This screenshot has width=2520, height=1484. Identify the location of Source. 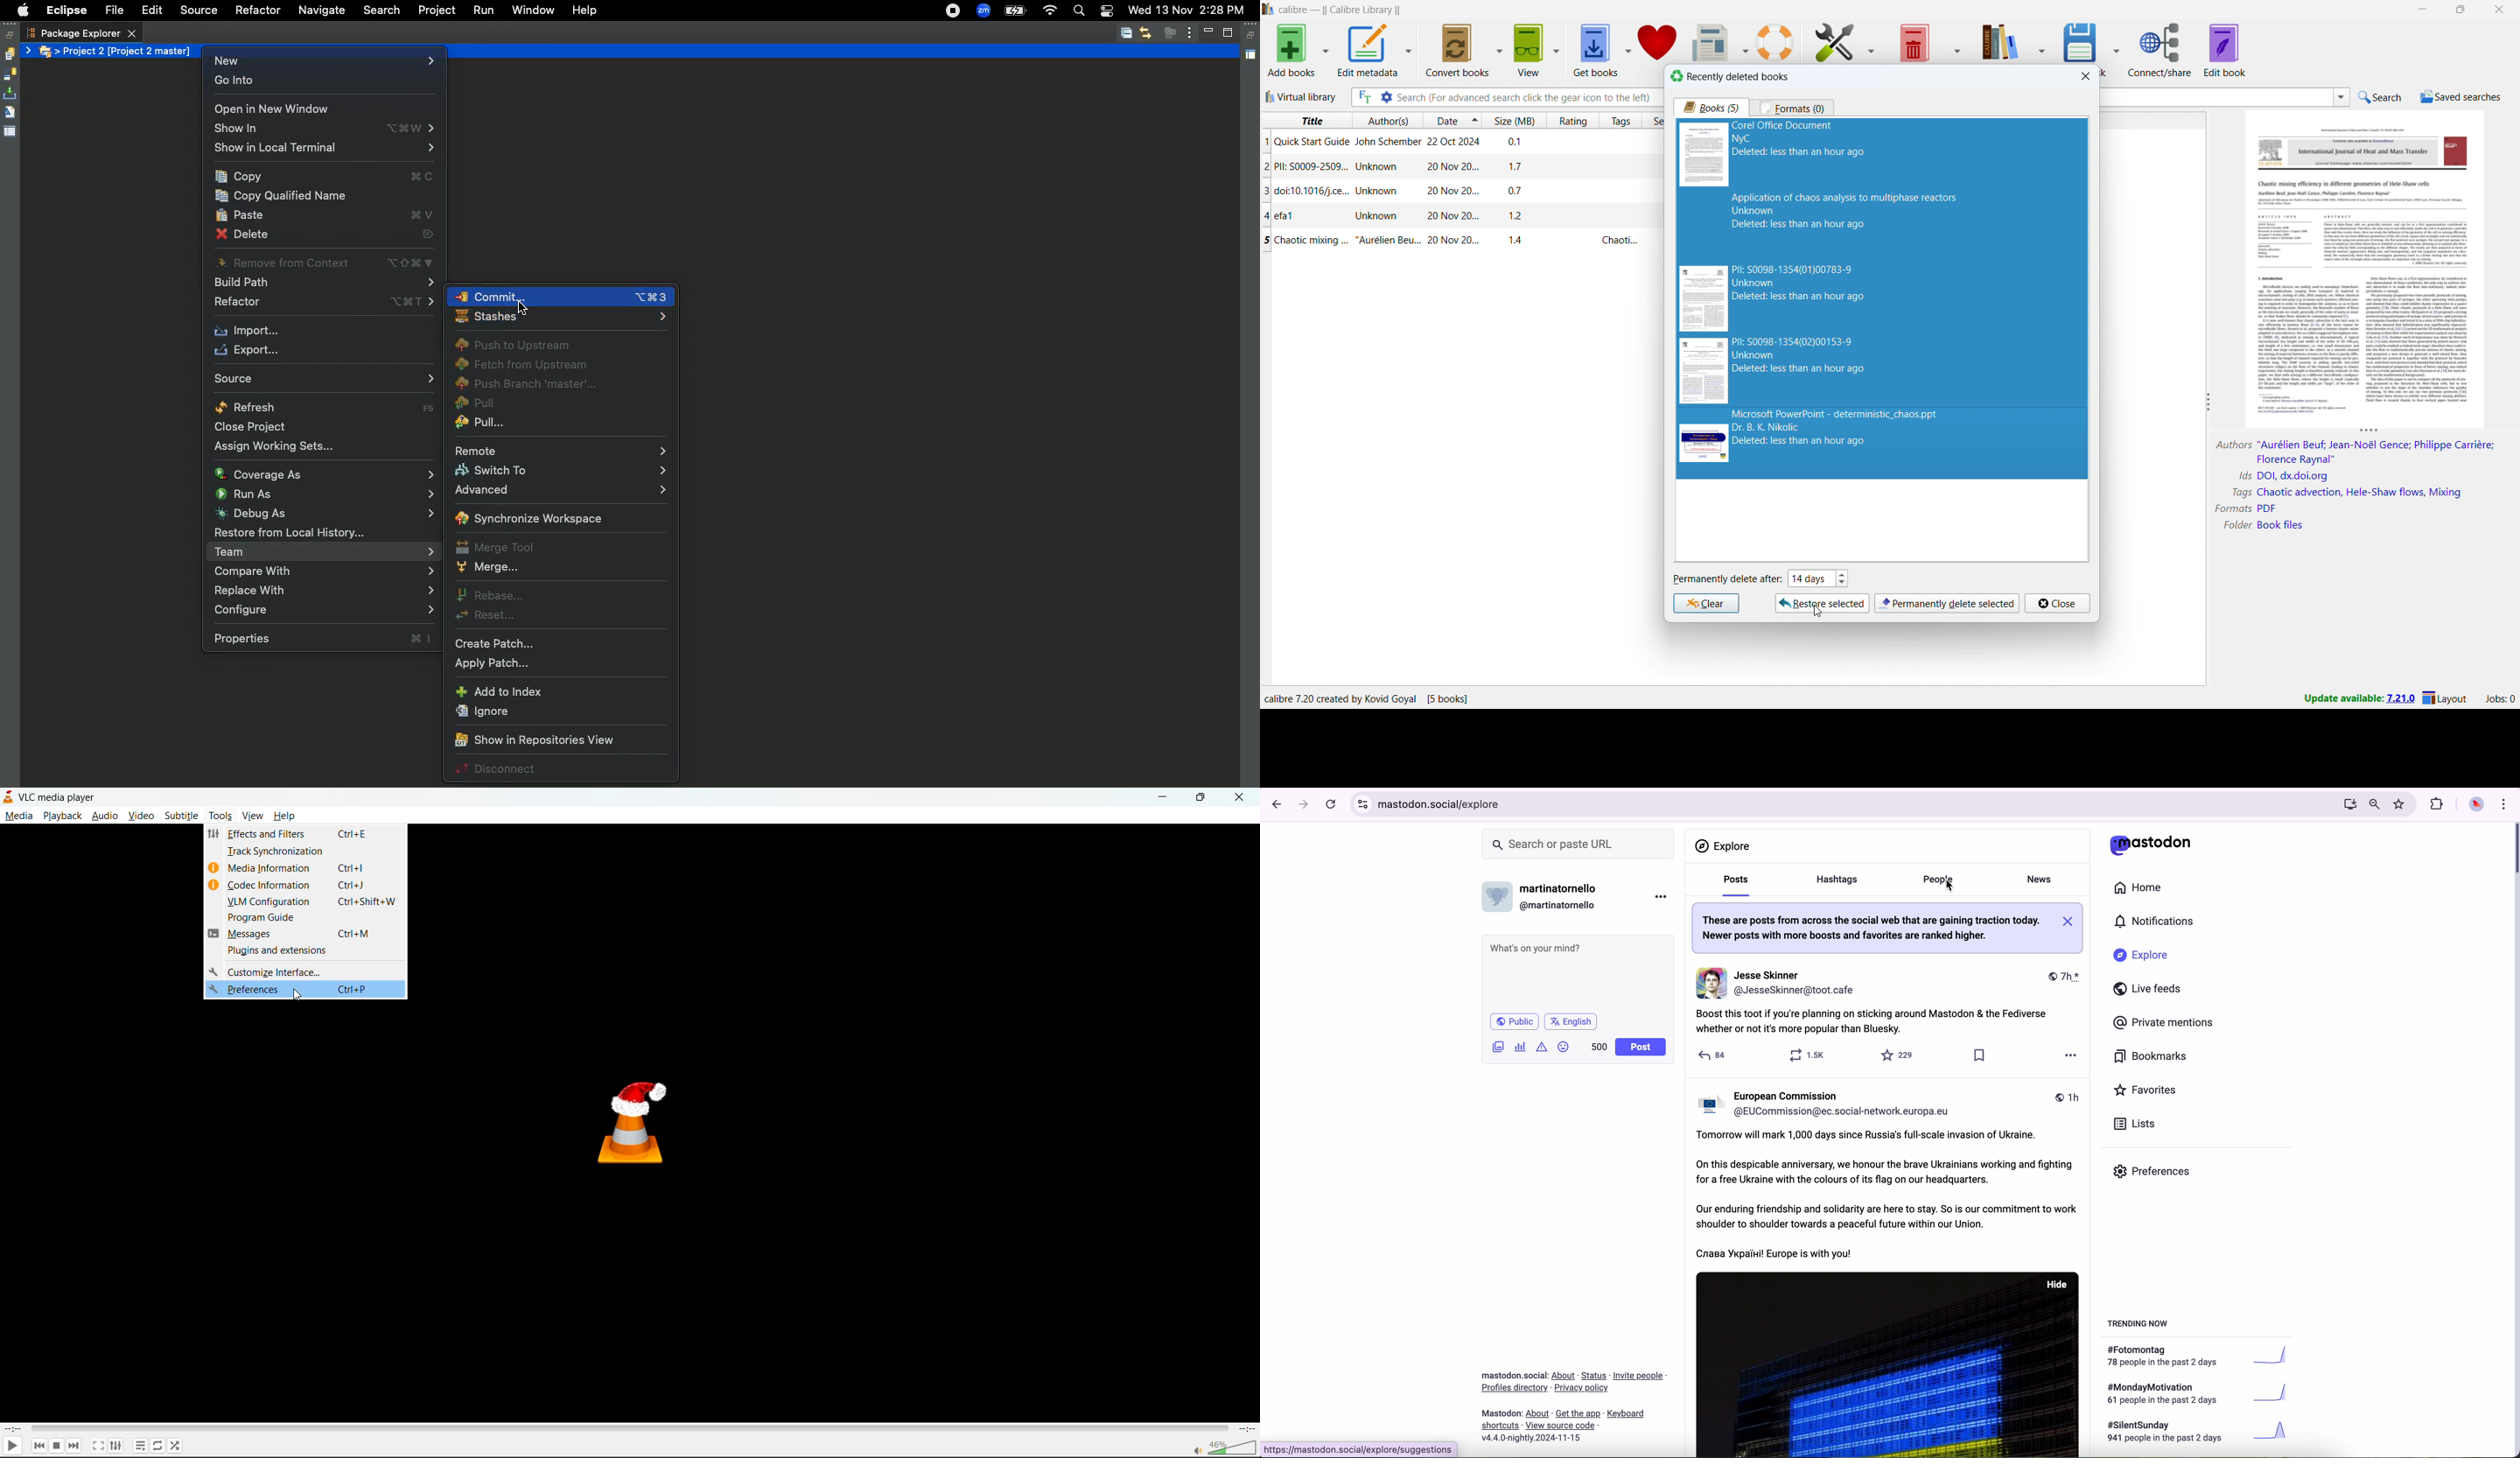
(325, 377).